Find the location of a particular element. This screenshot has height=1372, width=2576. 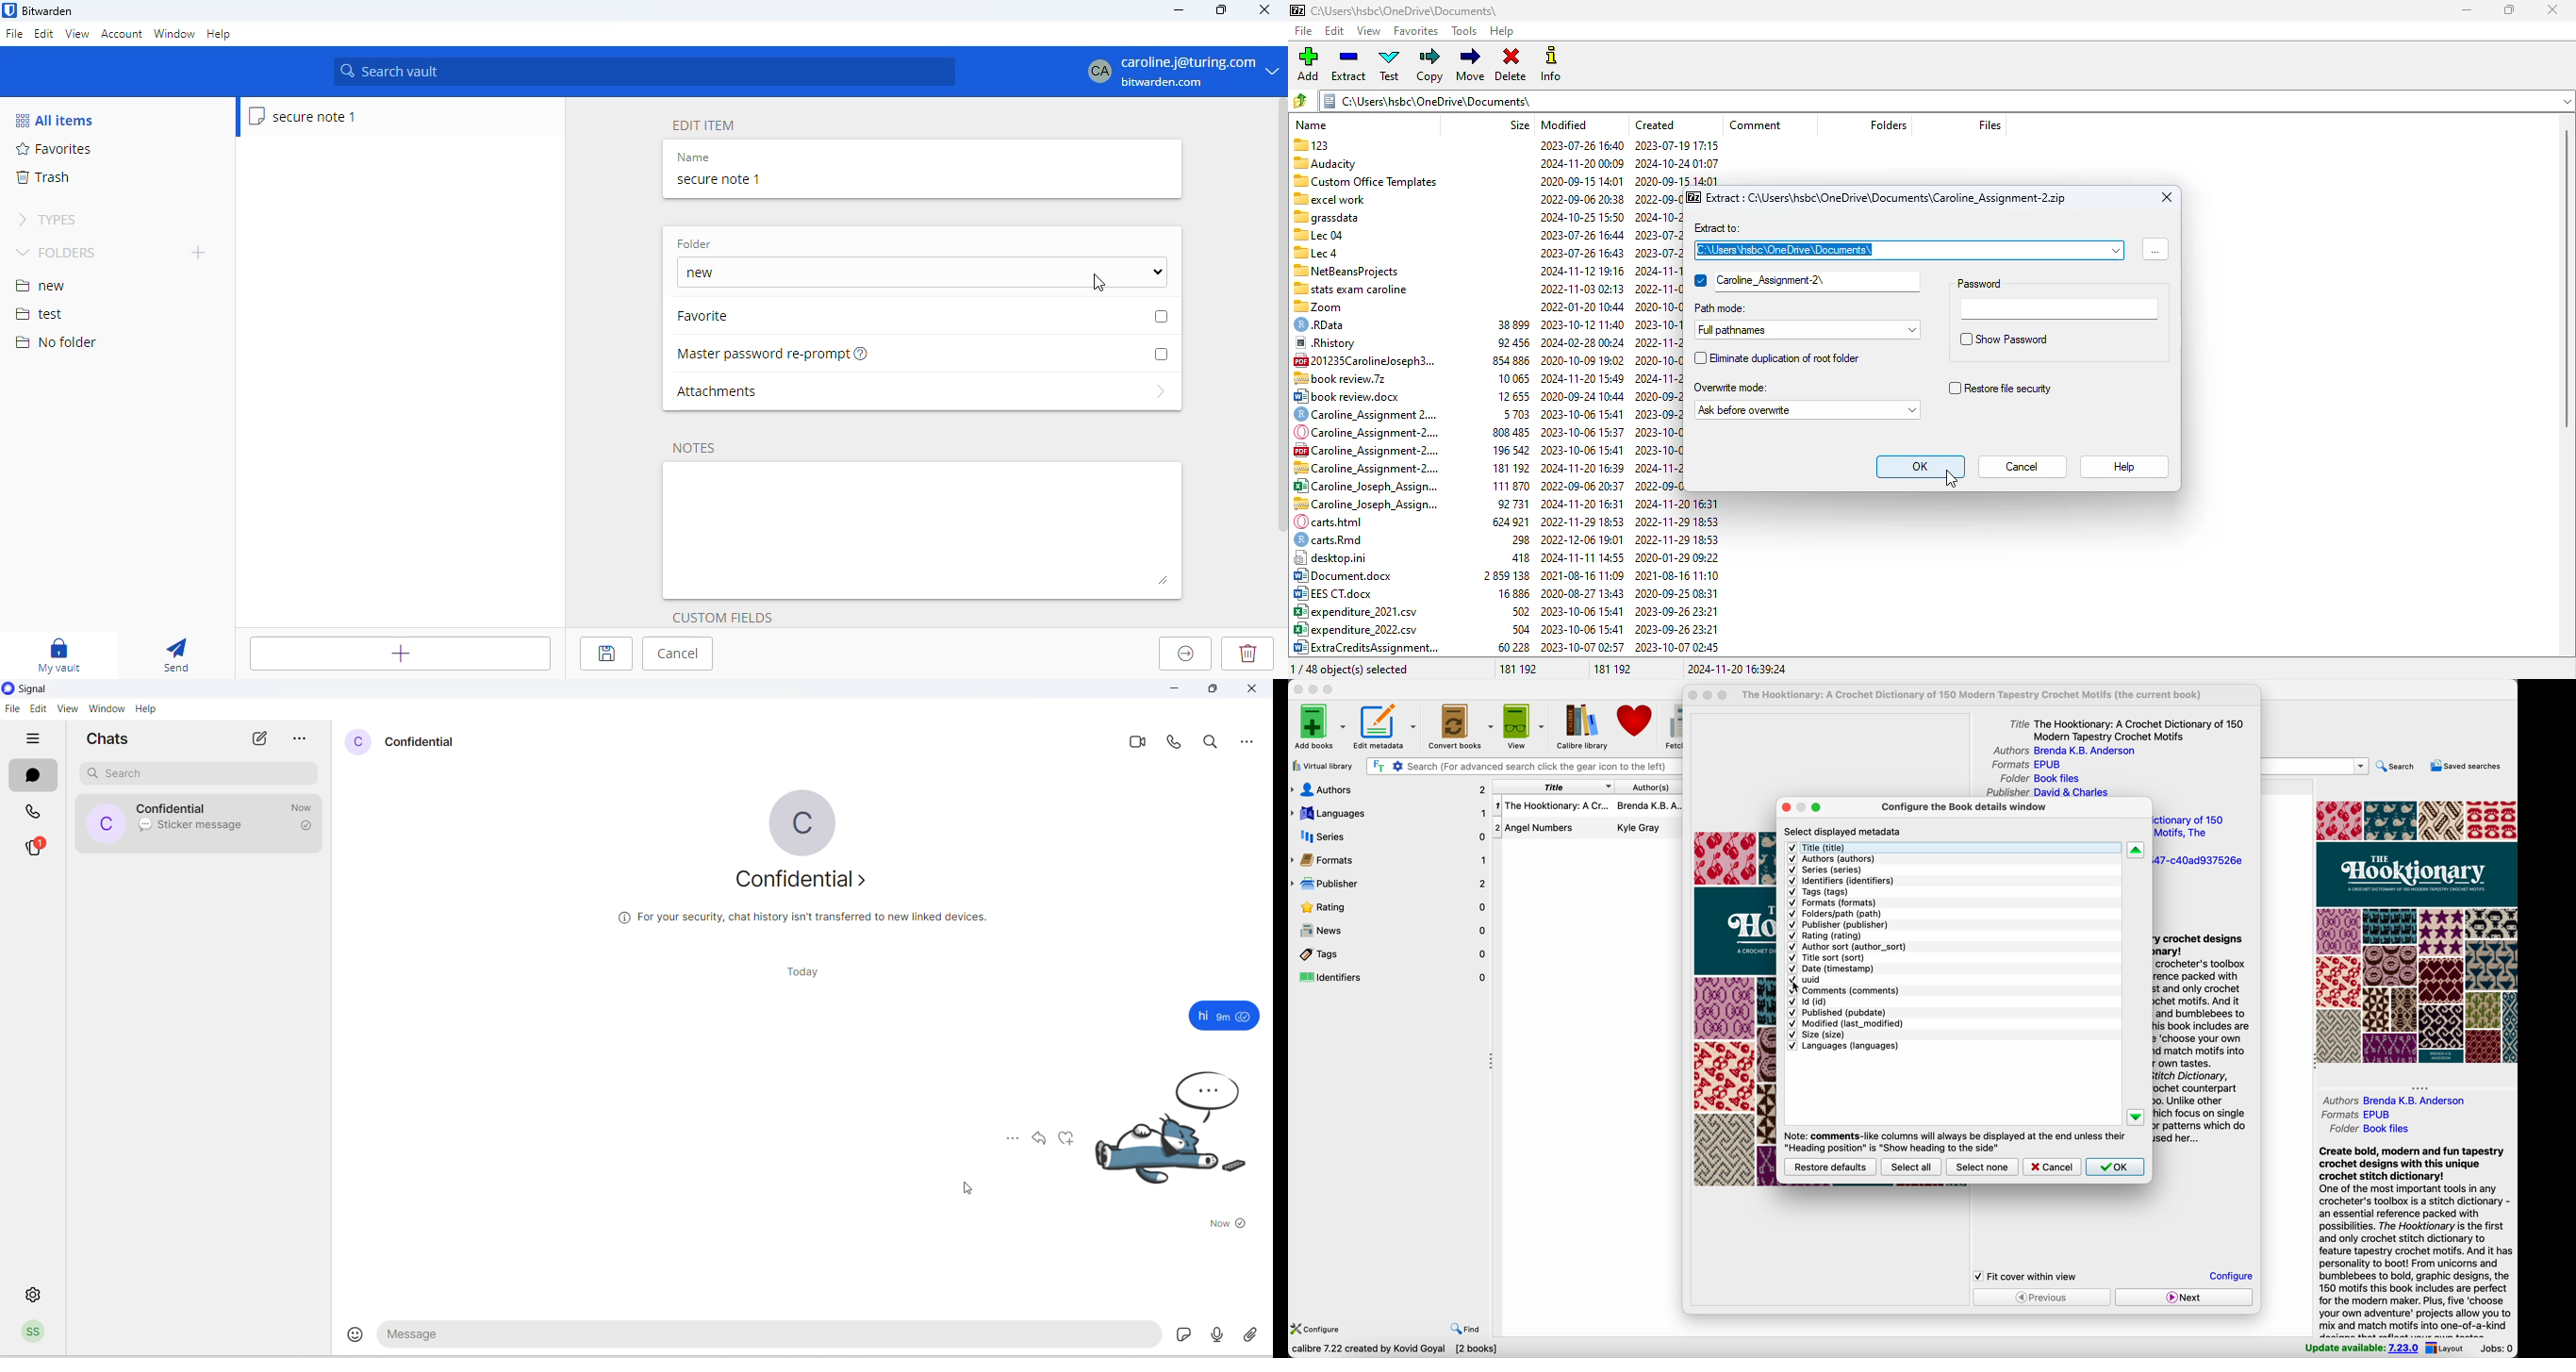

edit is located at coordinates (1335, 31).